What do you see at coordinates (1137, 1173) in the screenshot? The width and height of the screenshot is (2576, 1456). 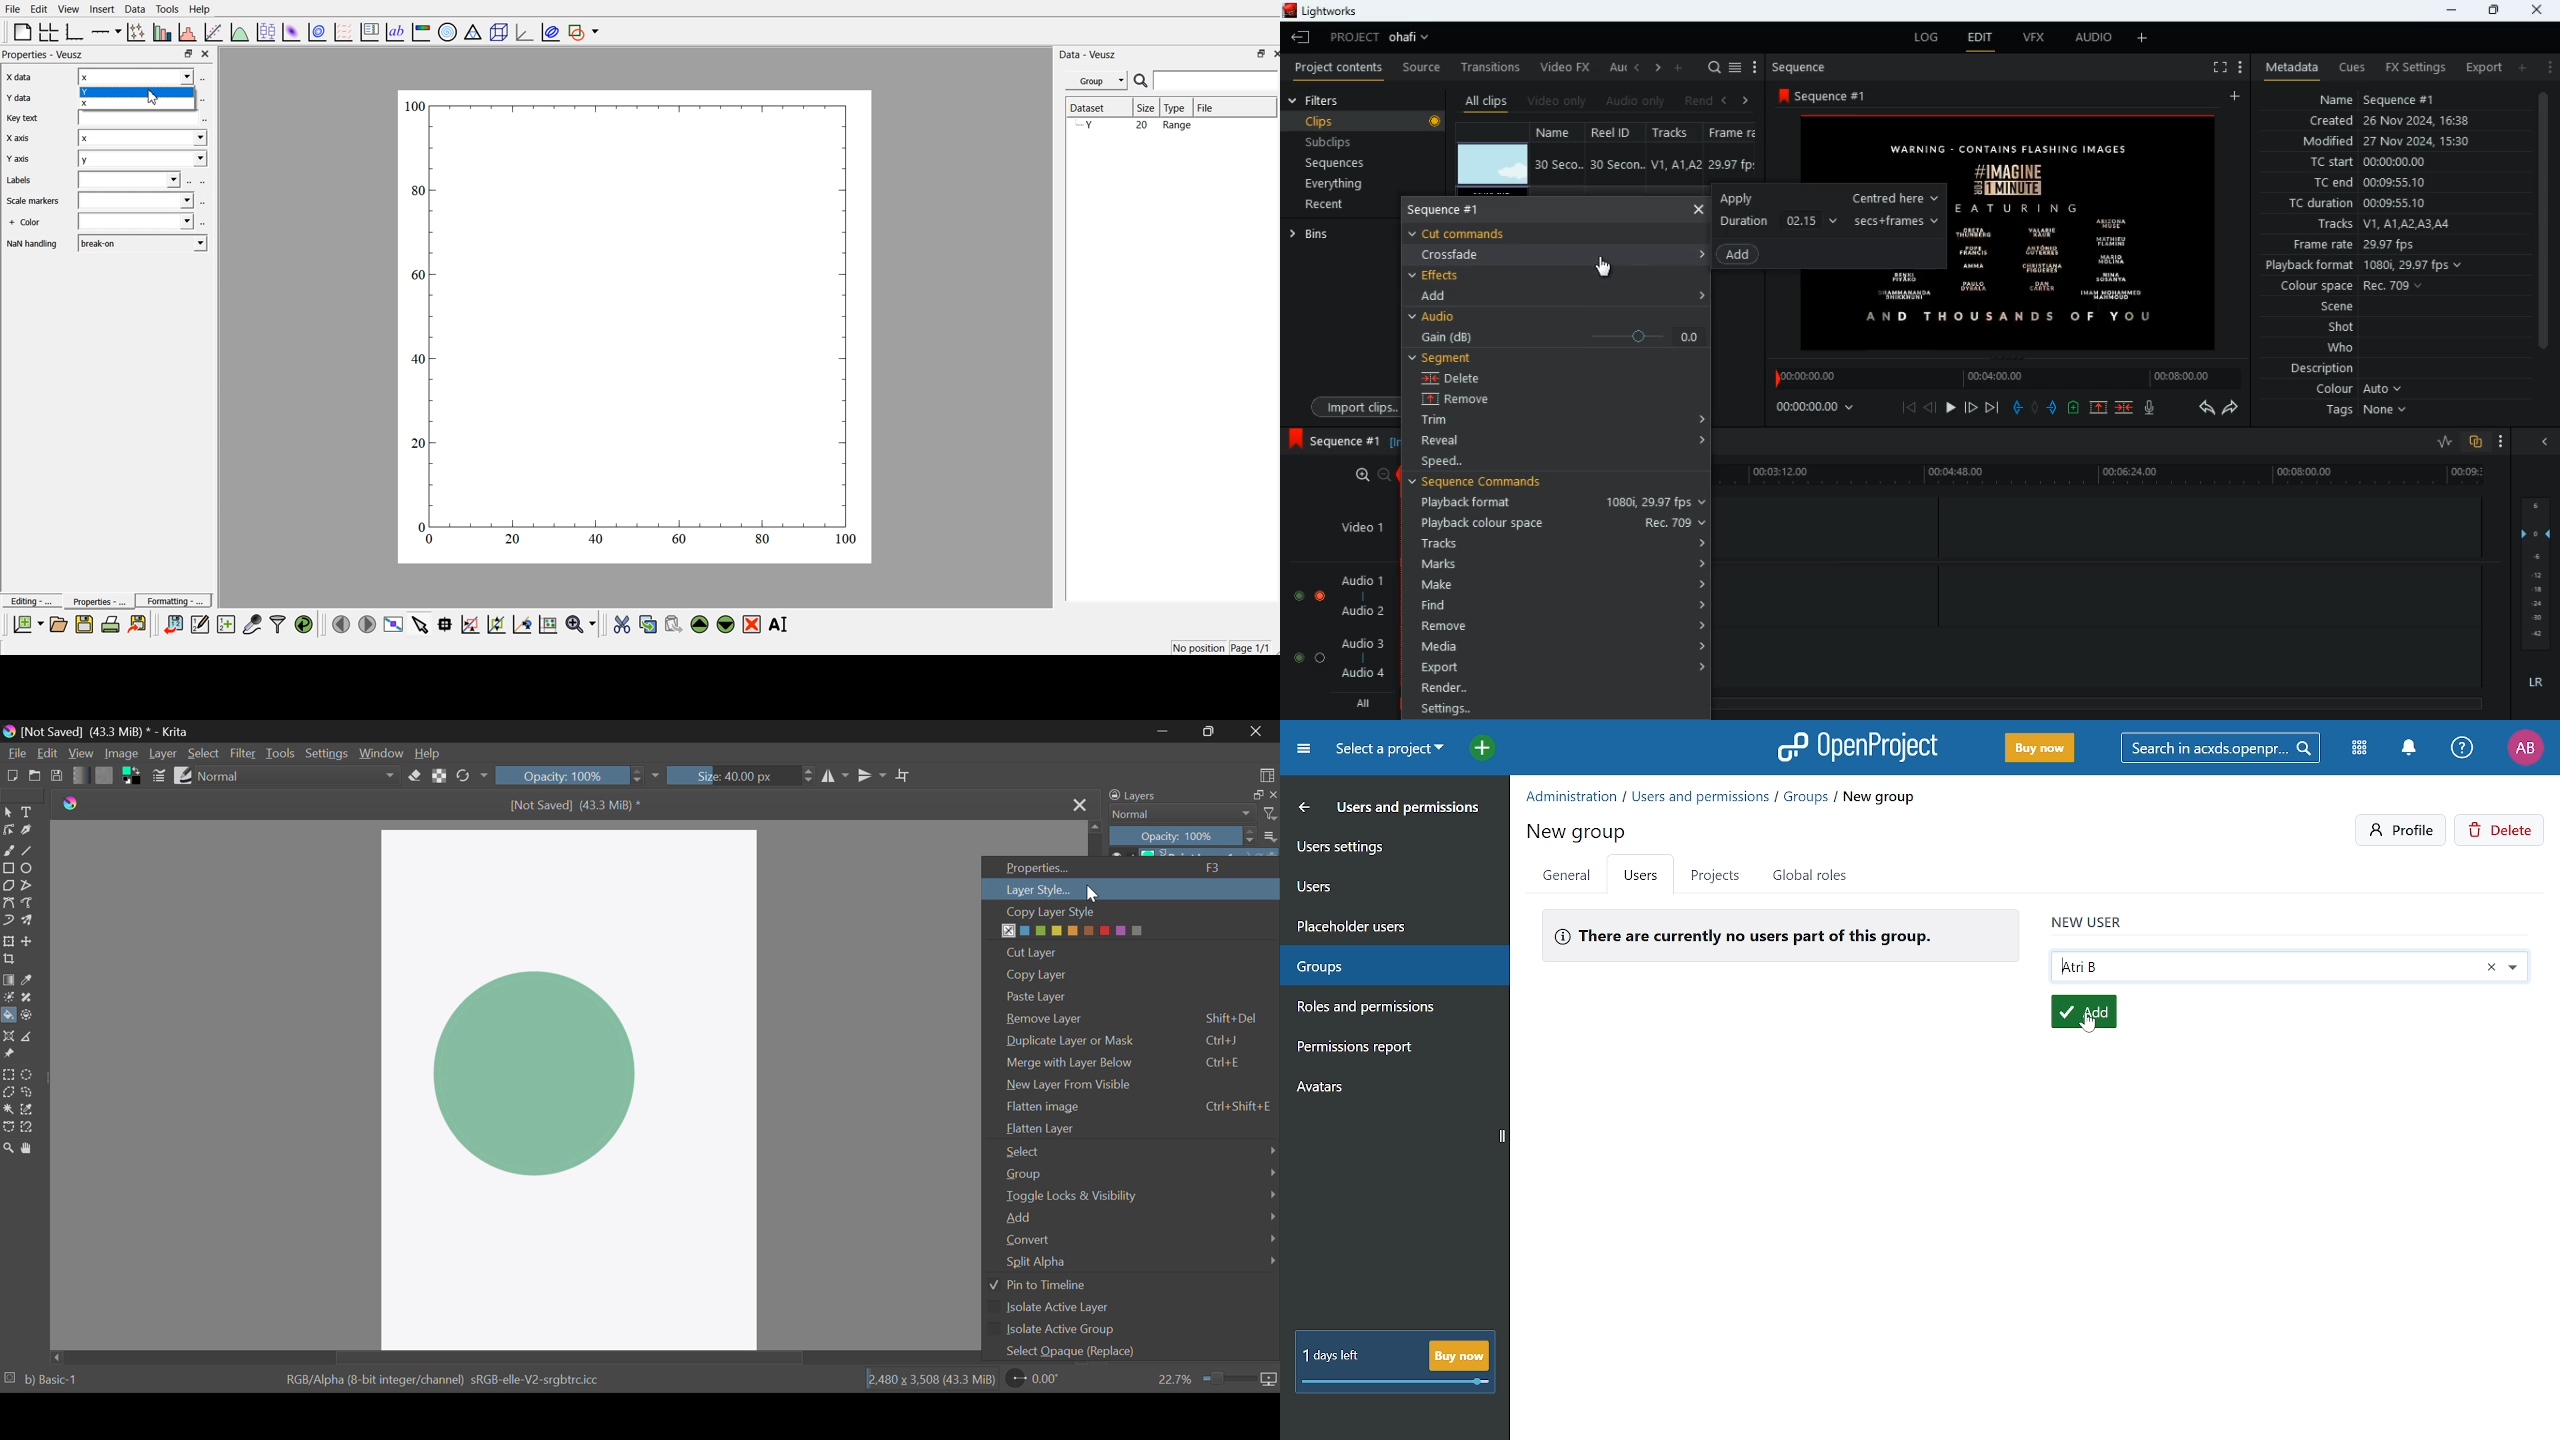 I see `Group` at bounding box center [1137, 1173].